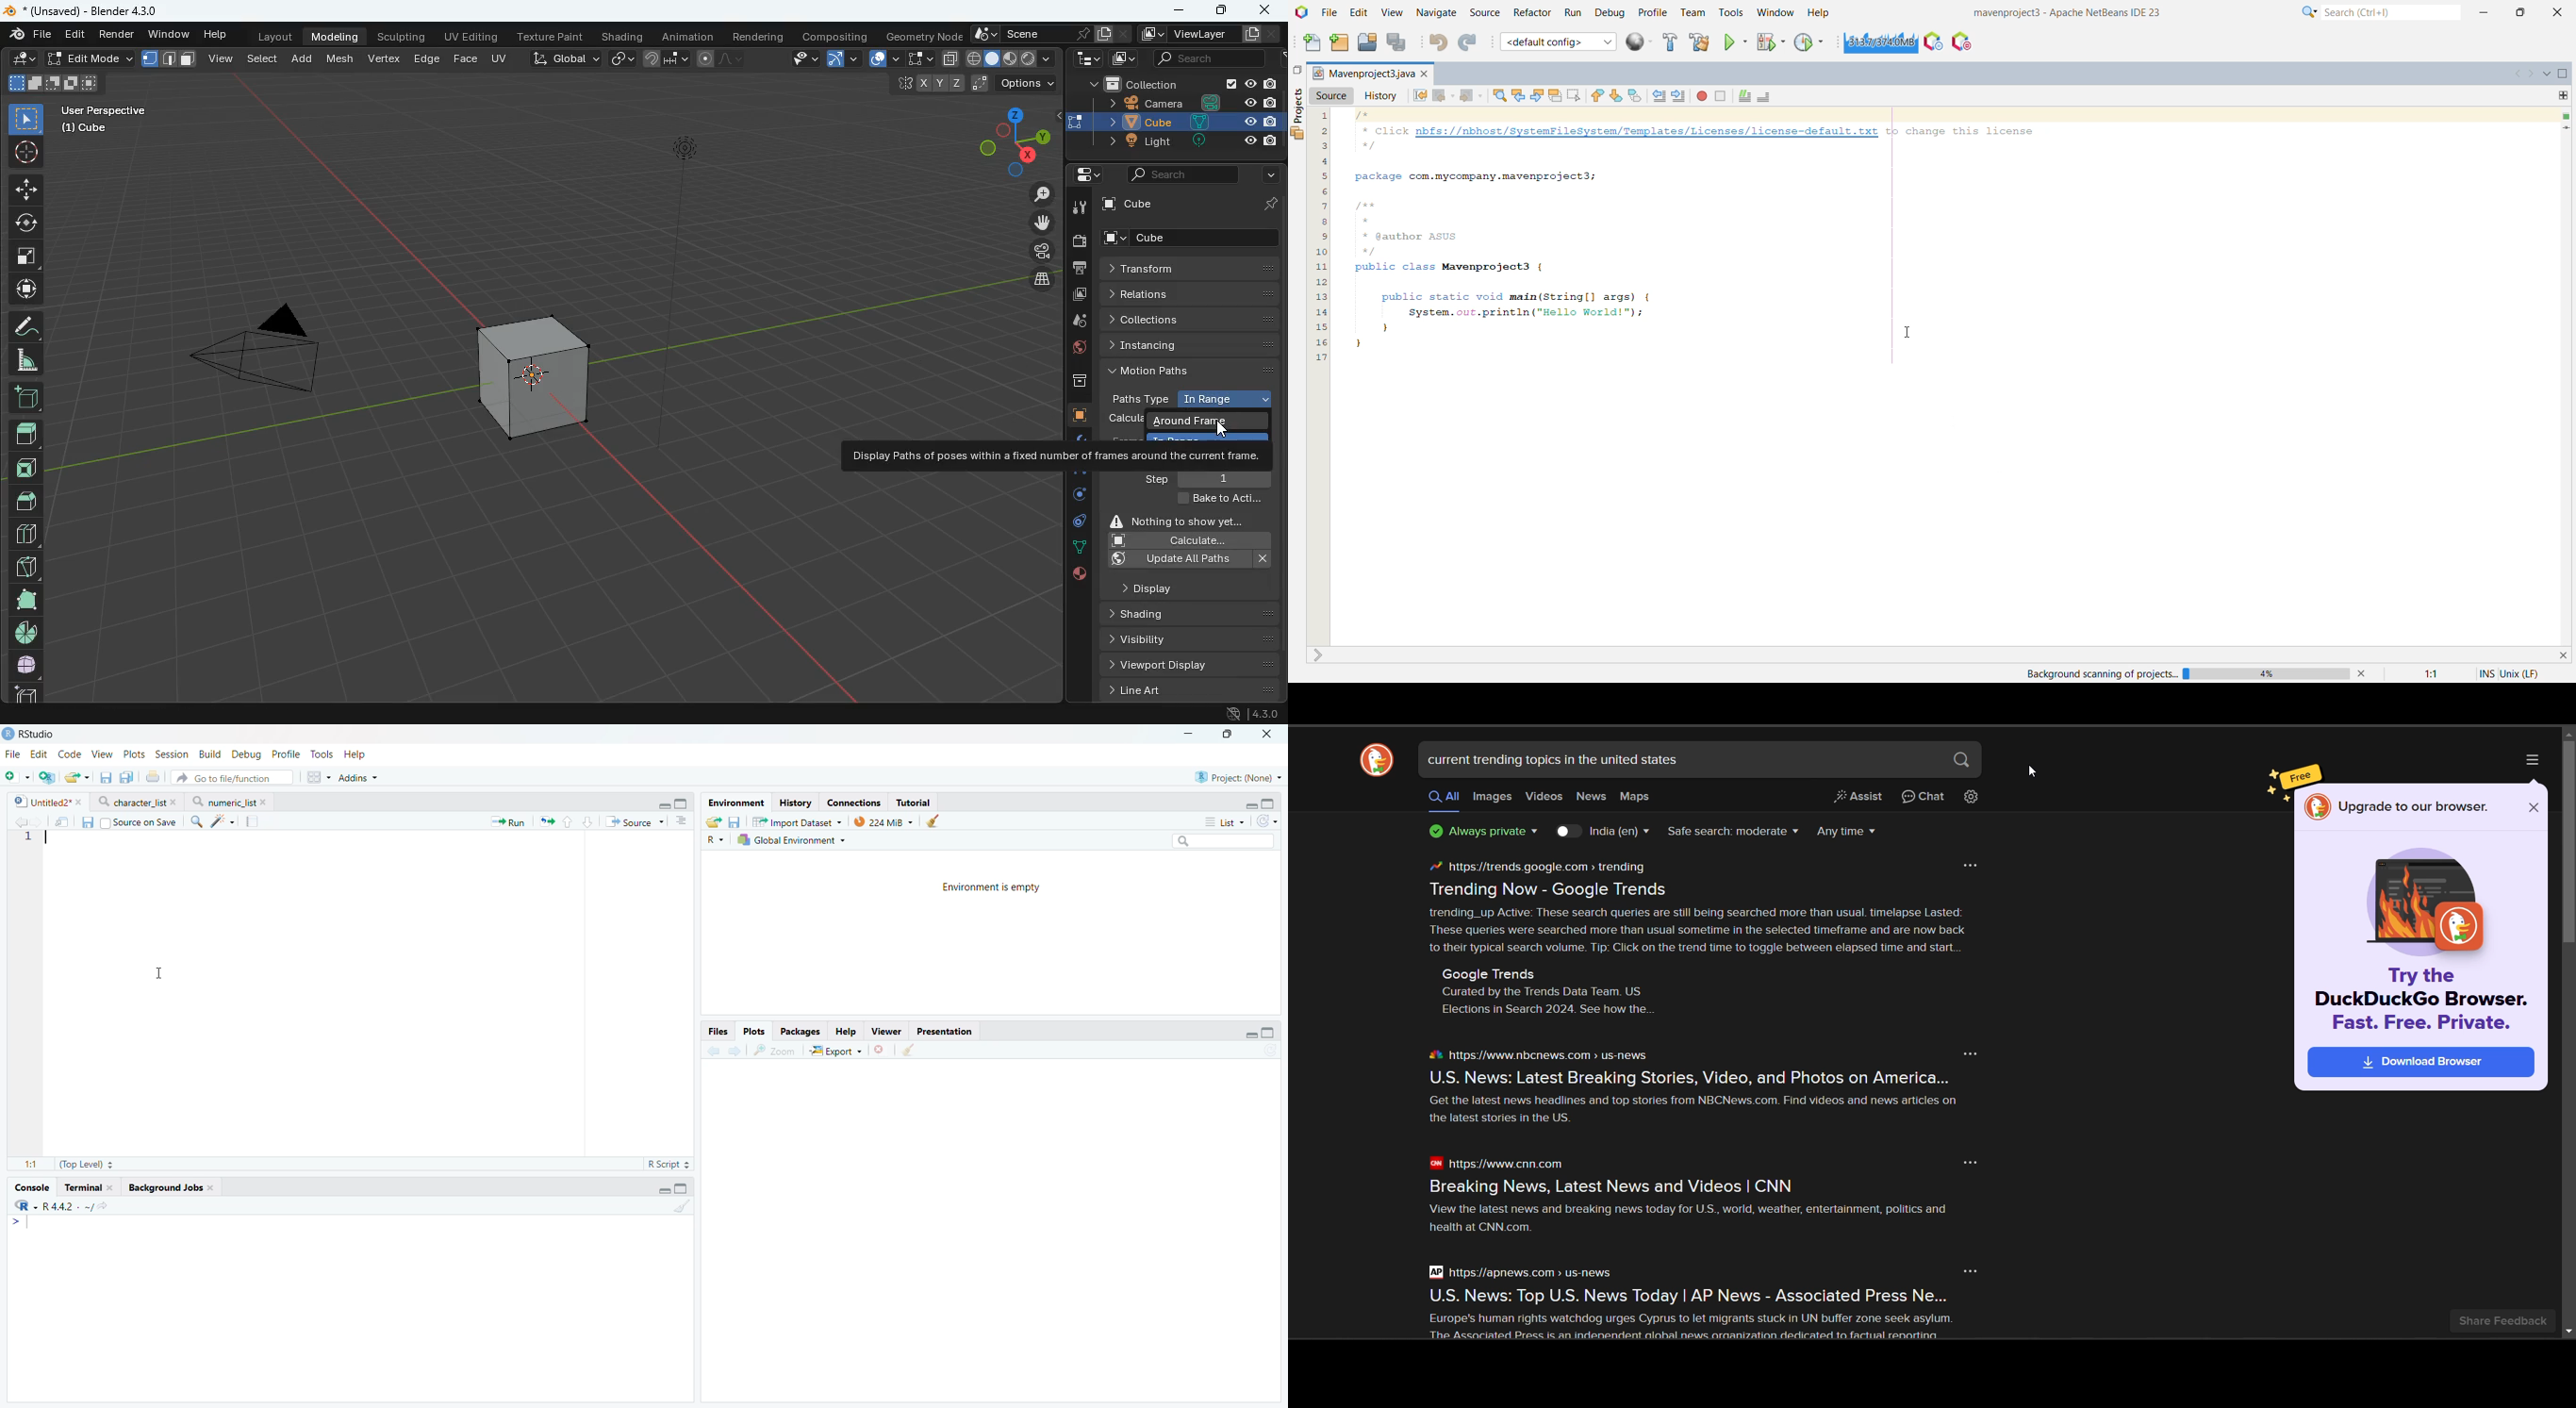 The width and height of the screenshot is (2576, 1428). I want to click on camera, so click(248, 358).